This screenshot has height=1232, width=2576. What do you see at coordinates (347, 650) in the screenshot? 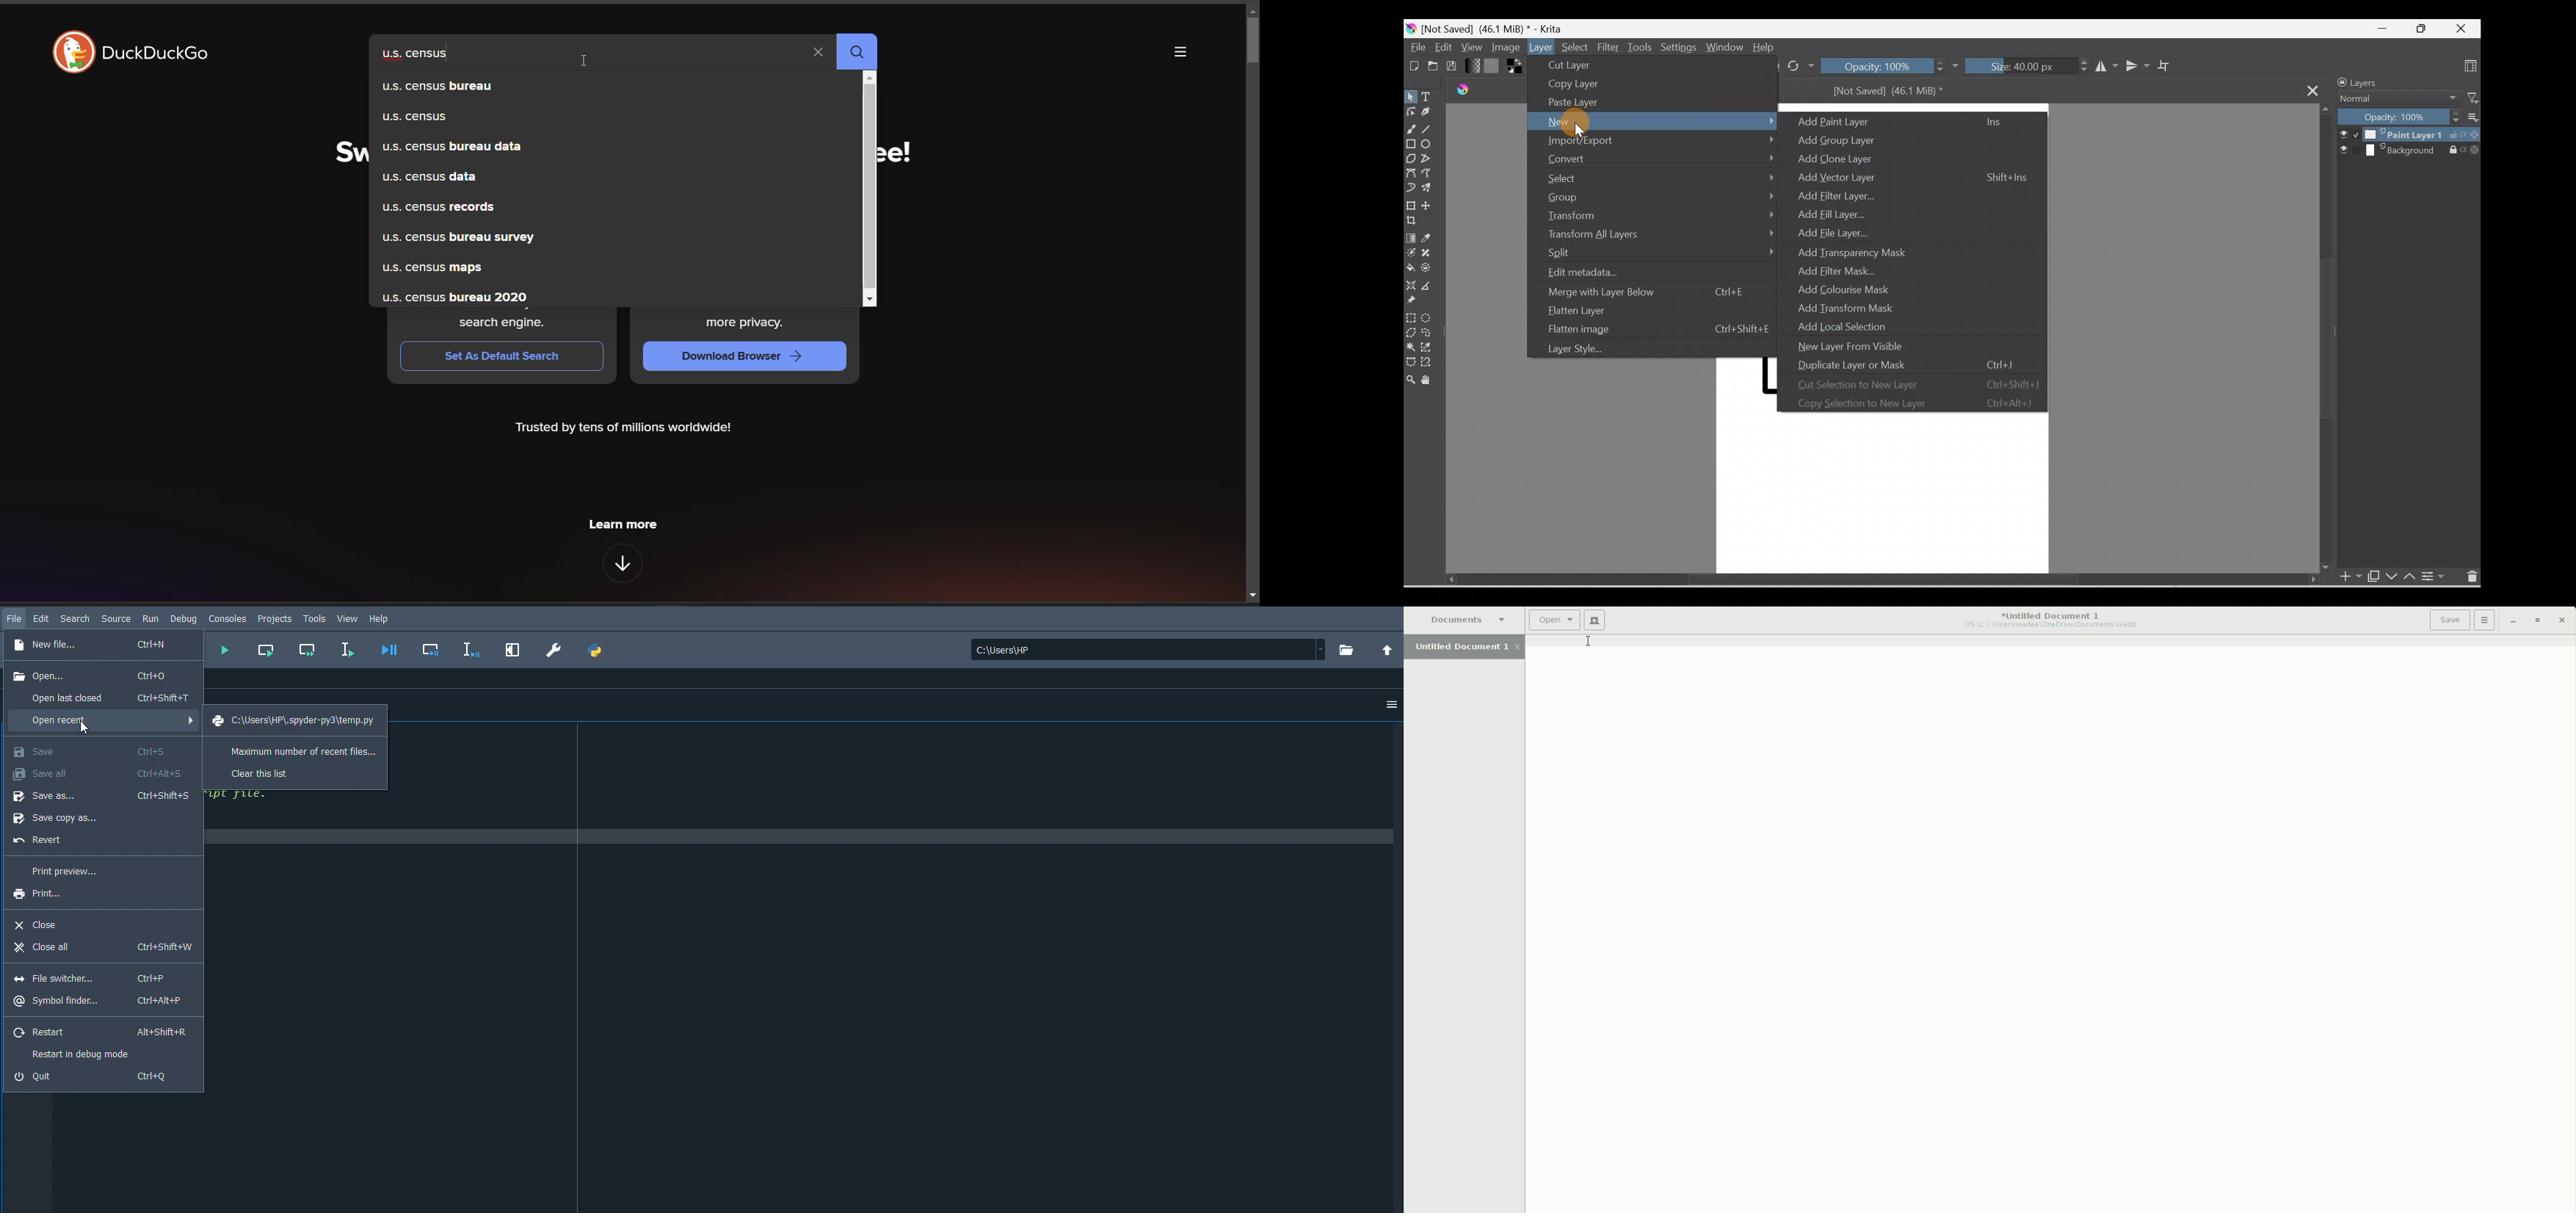
I see `Run selection or current line` at bounding box center [347, 650].